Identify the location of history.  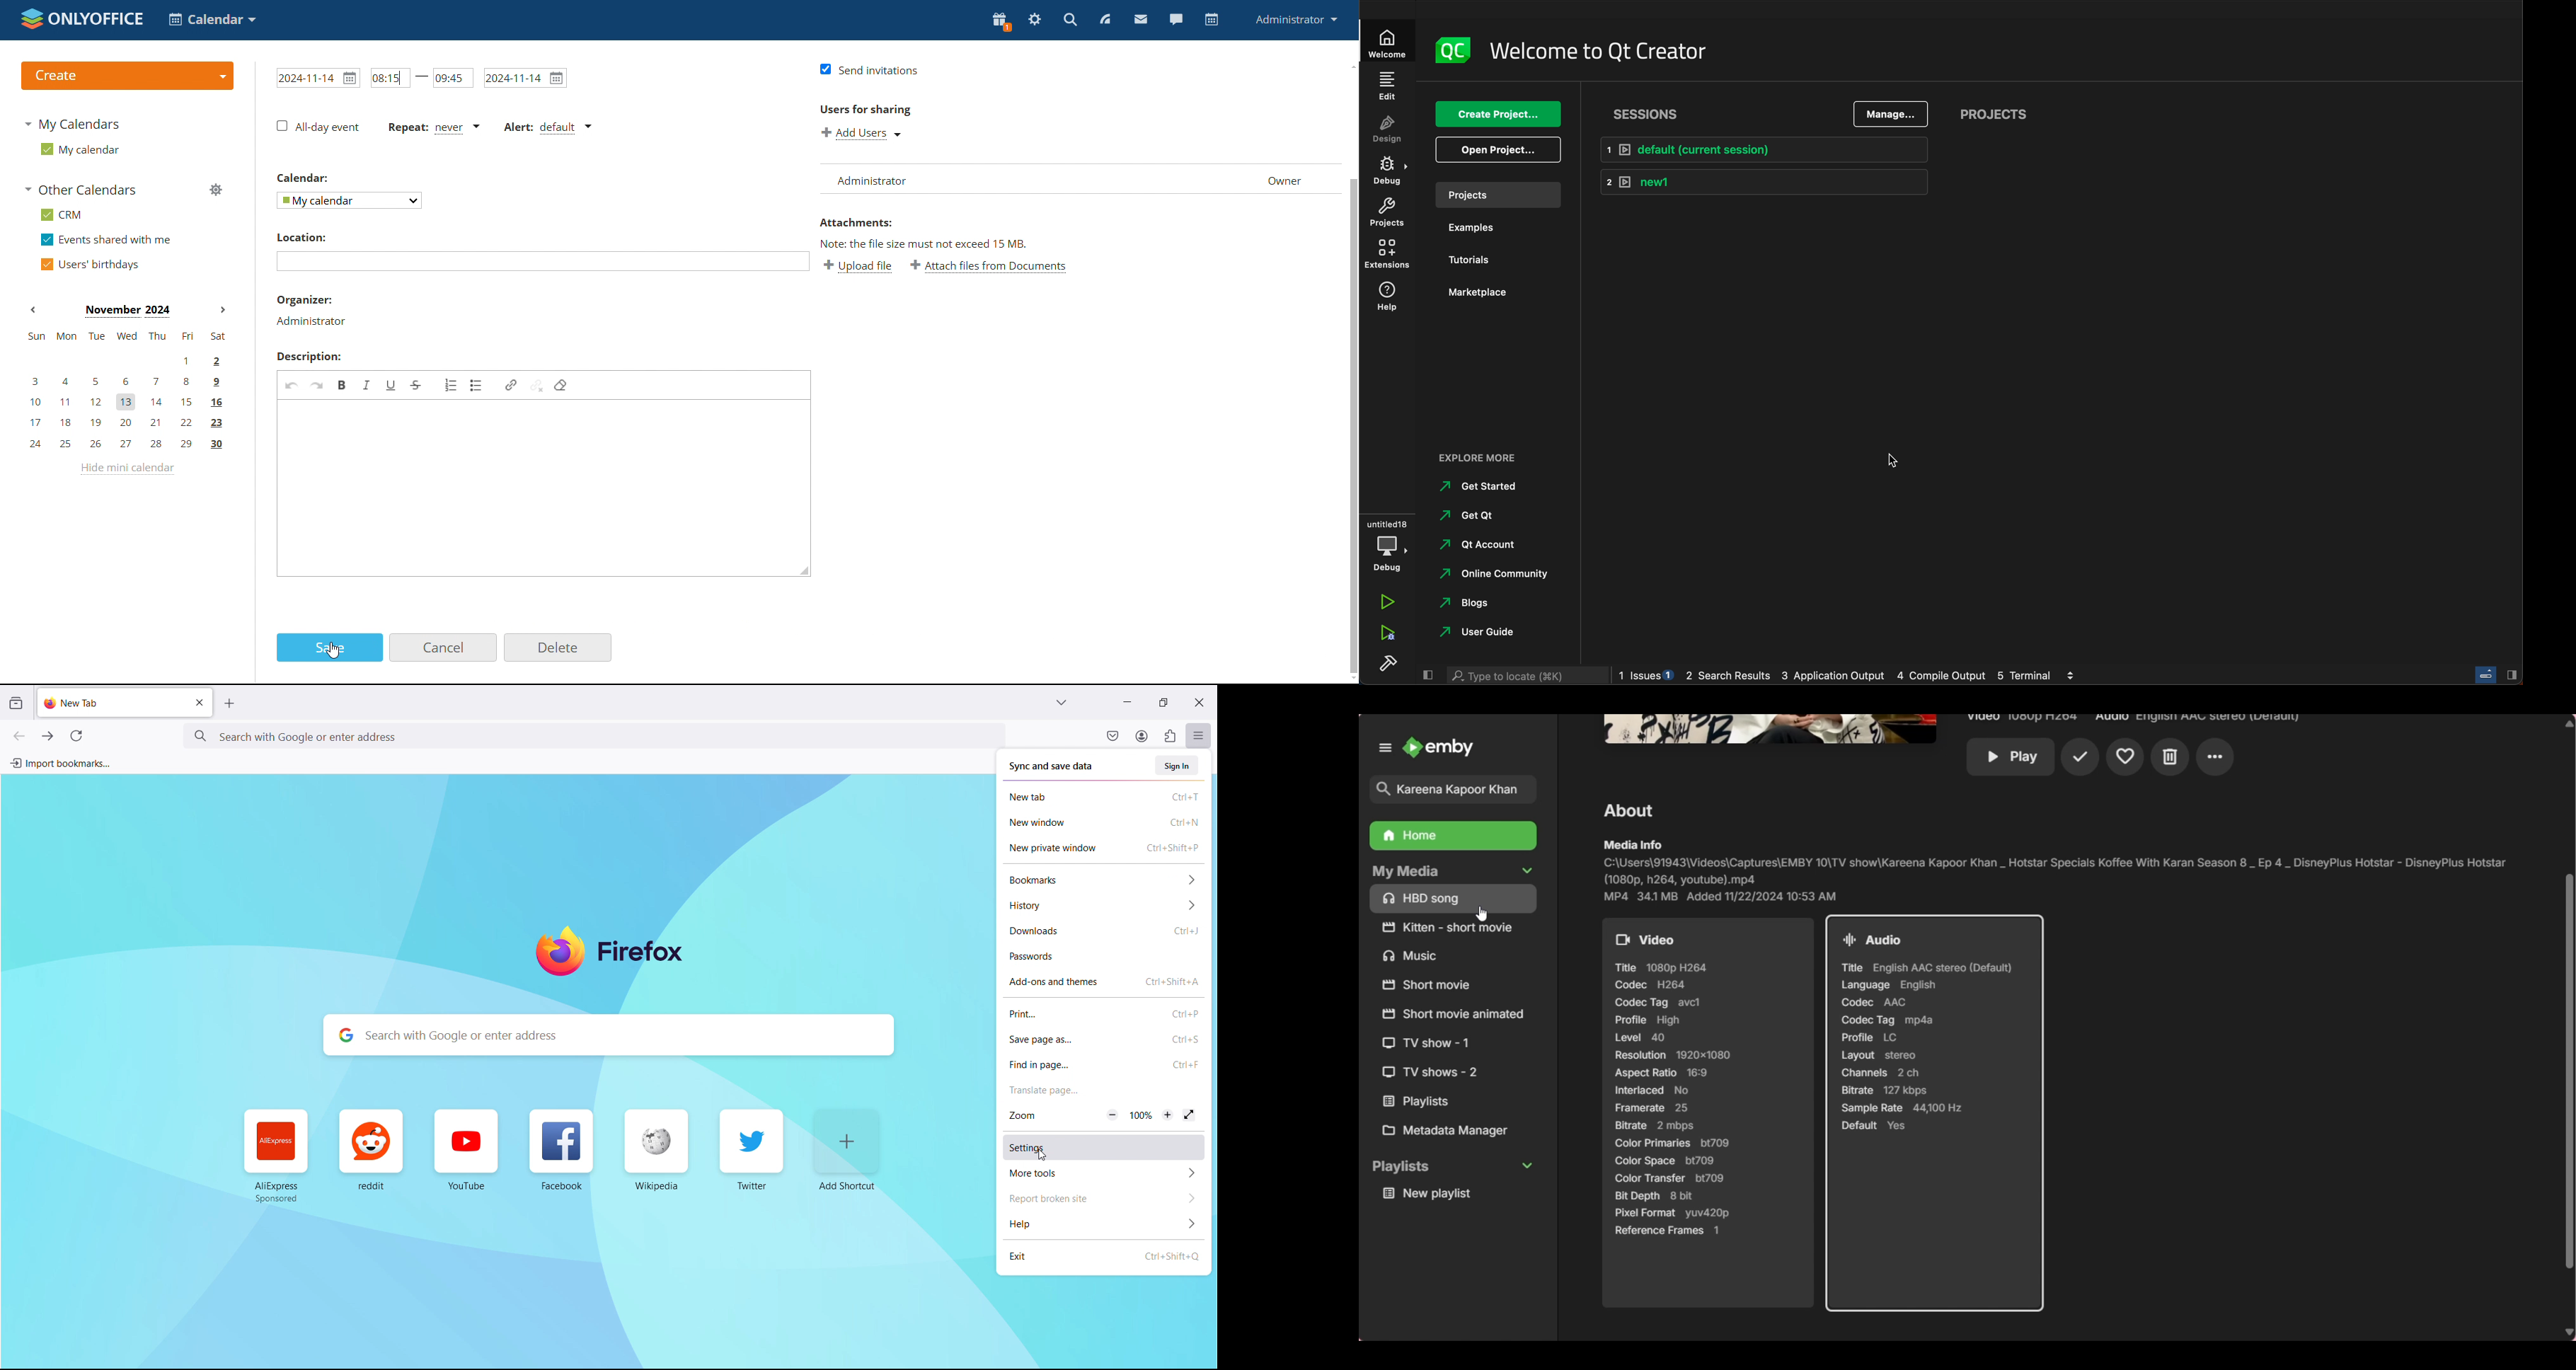
(1106, 906).